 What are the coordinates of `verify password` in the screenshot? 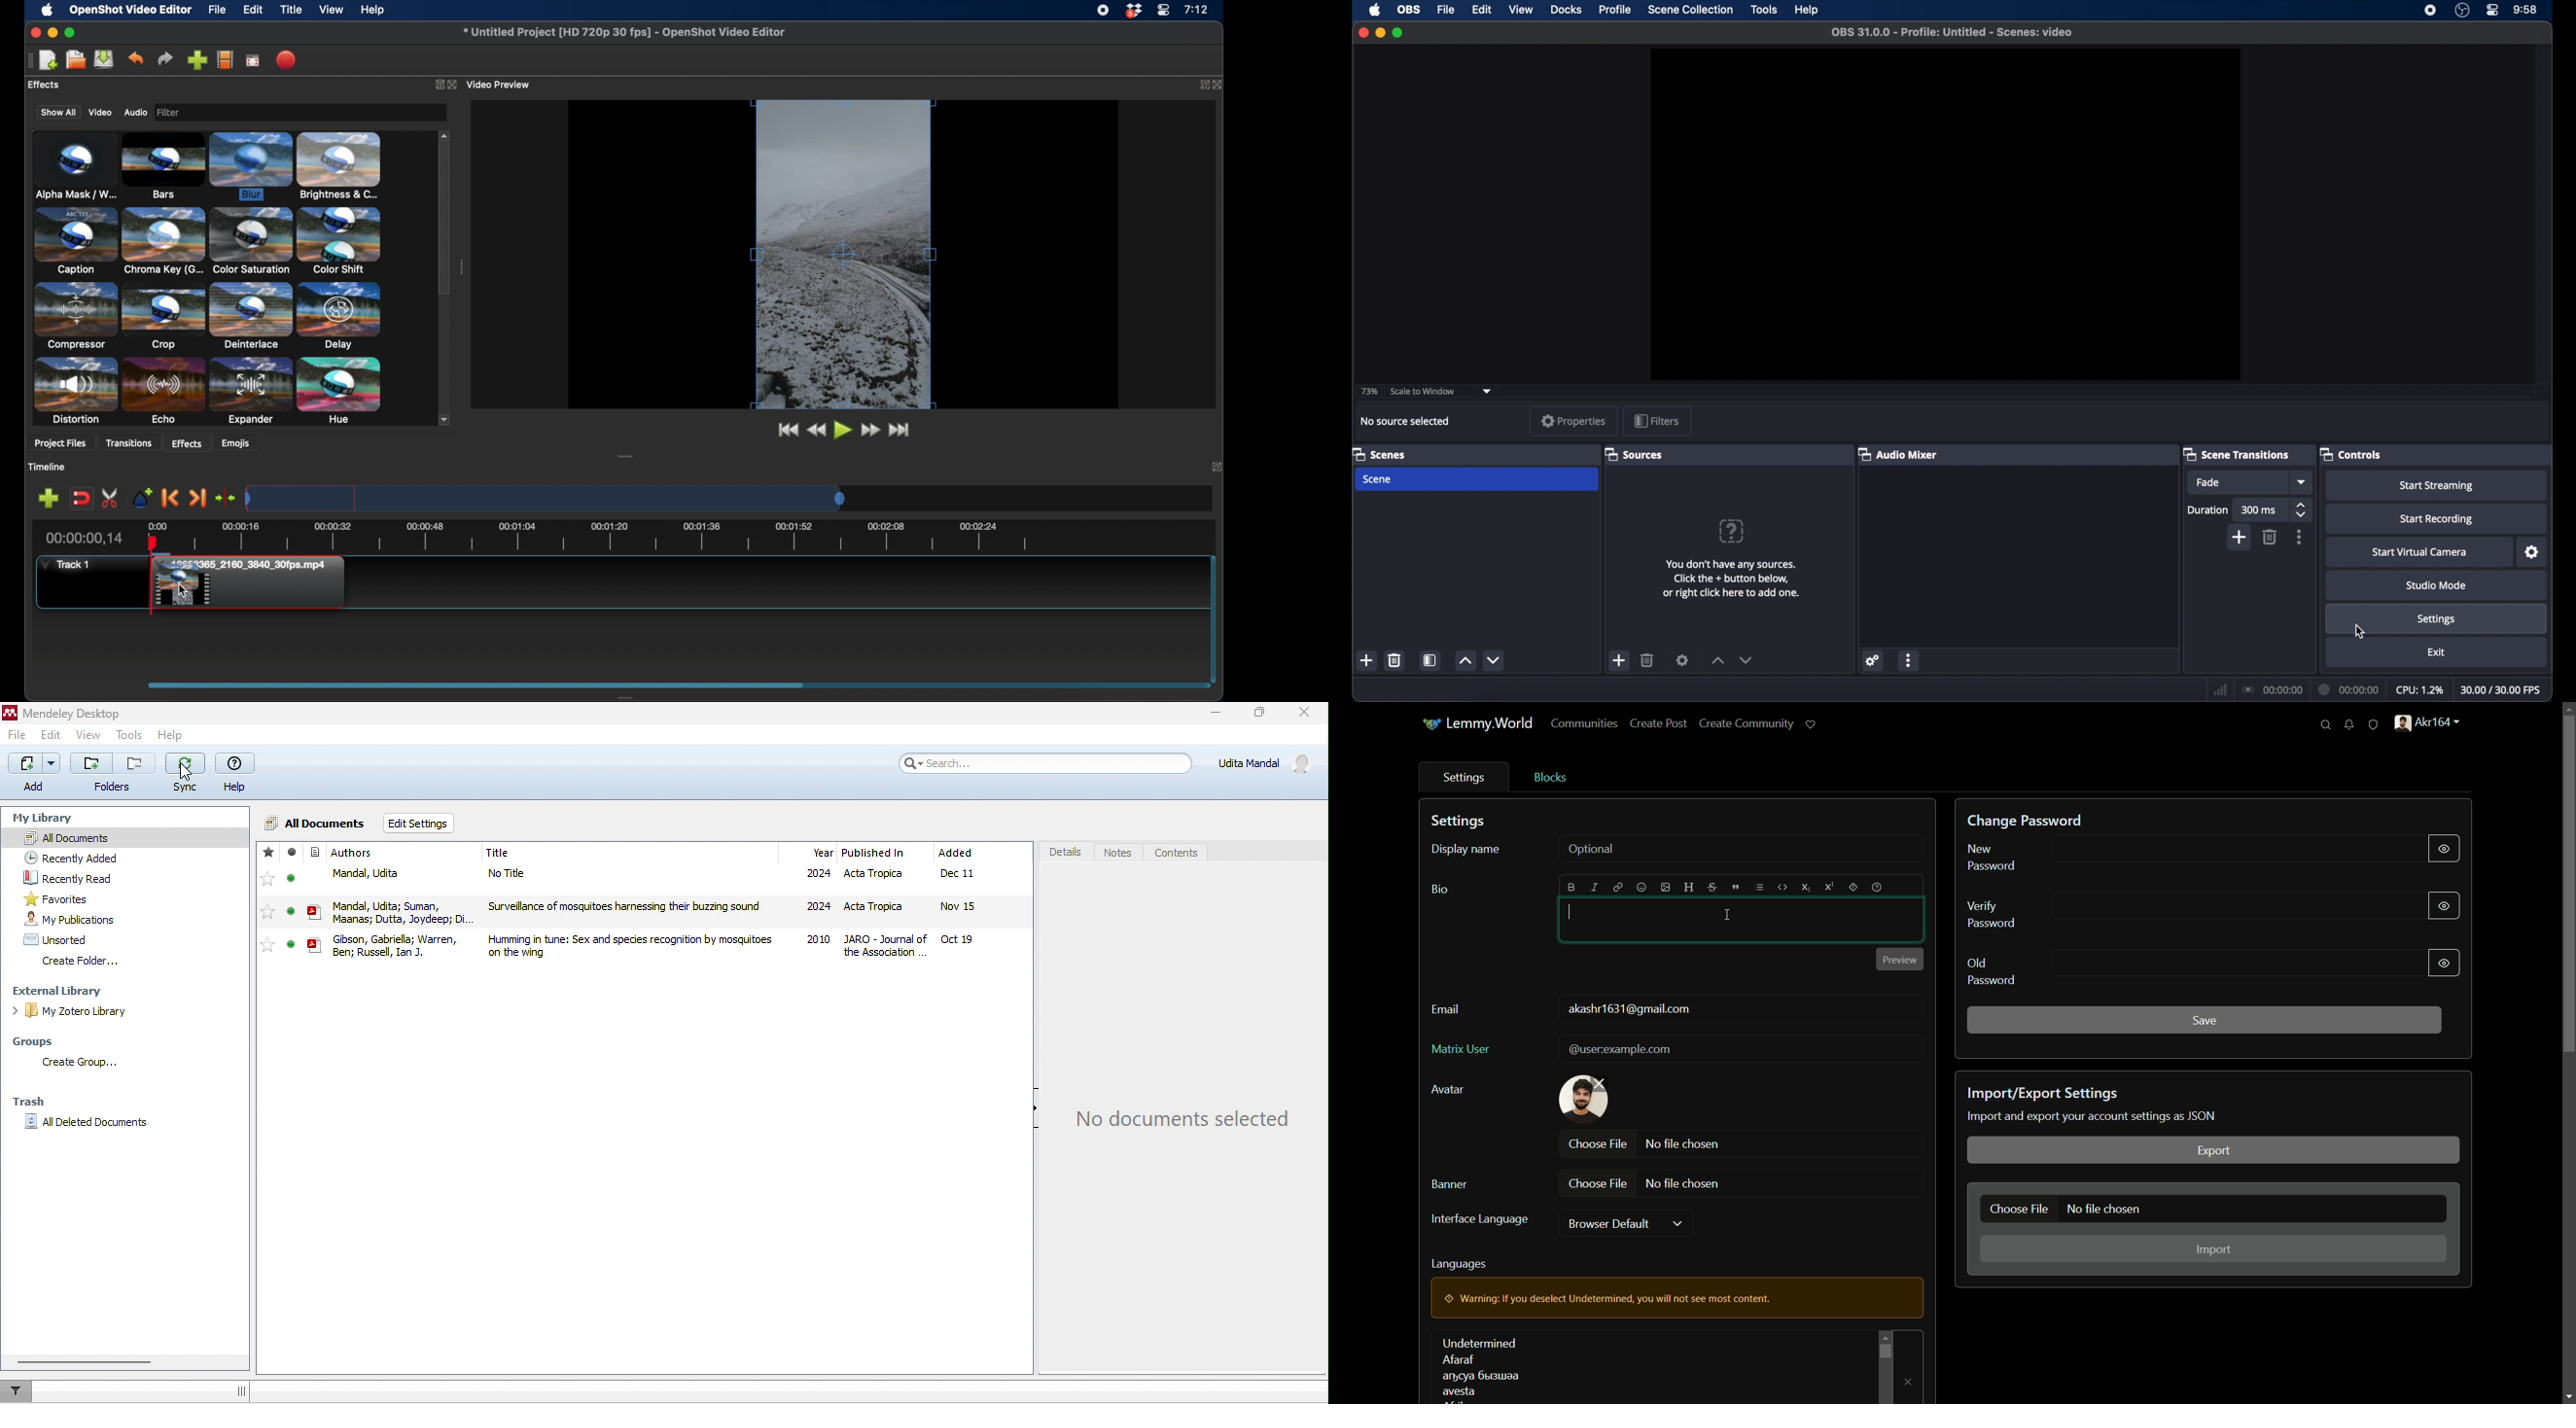 It's located at (1992, 913).